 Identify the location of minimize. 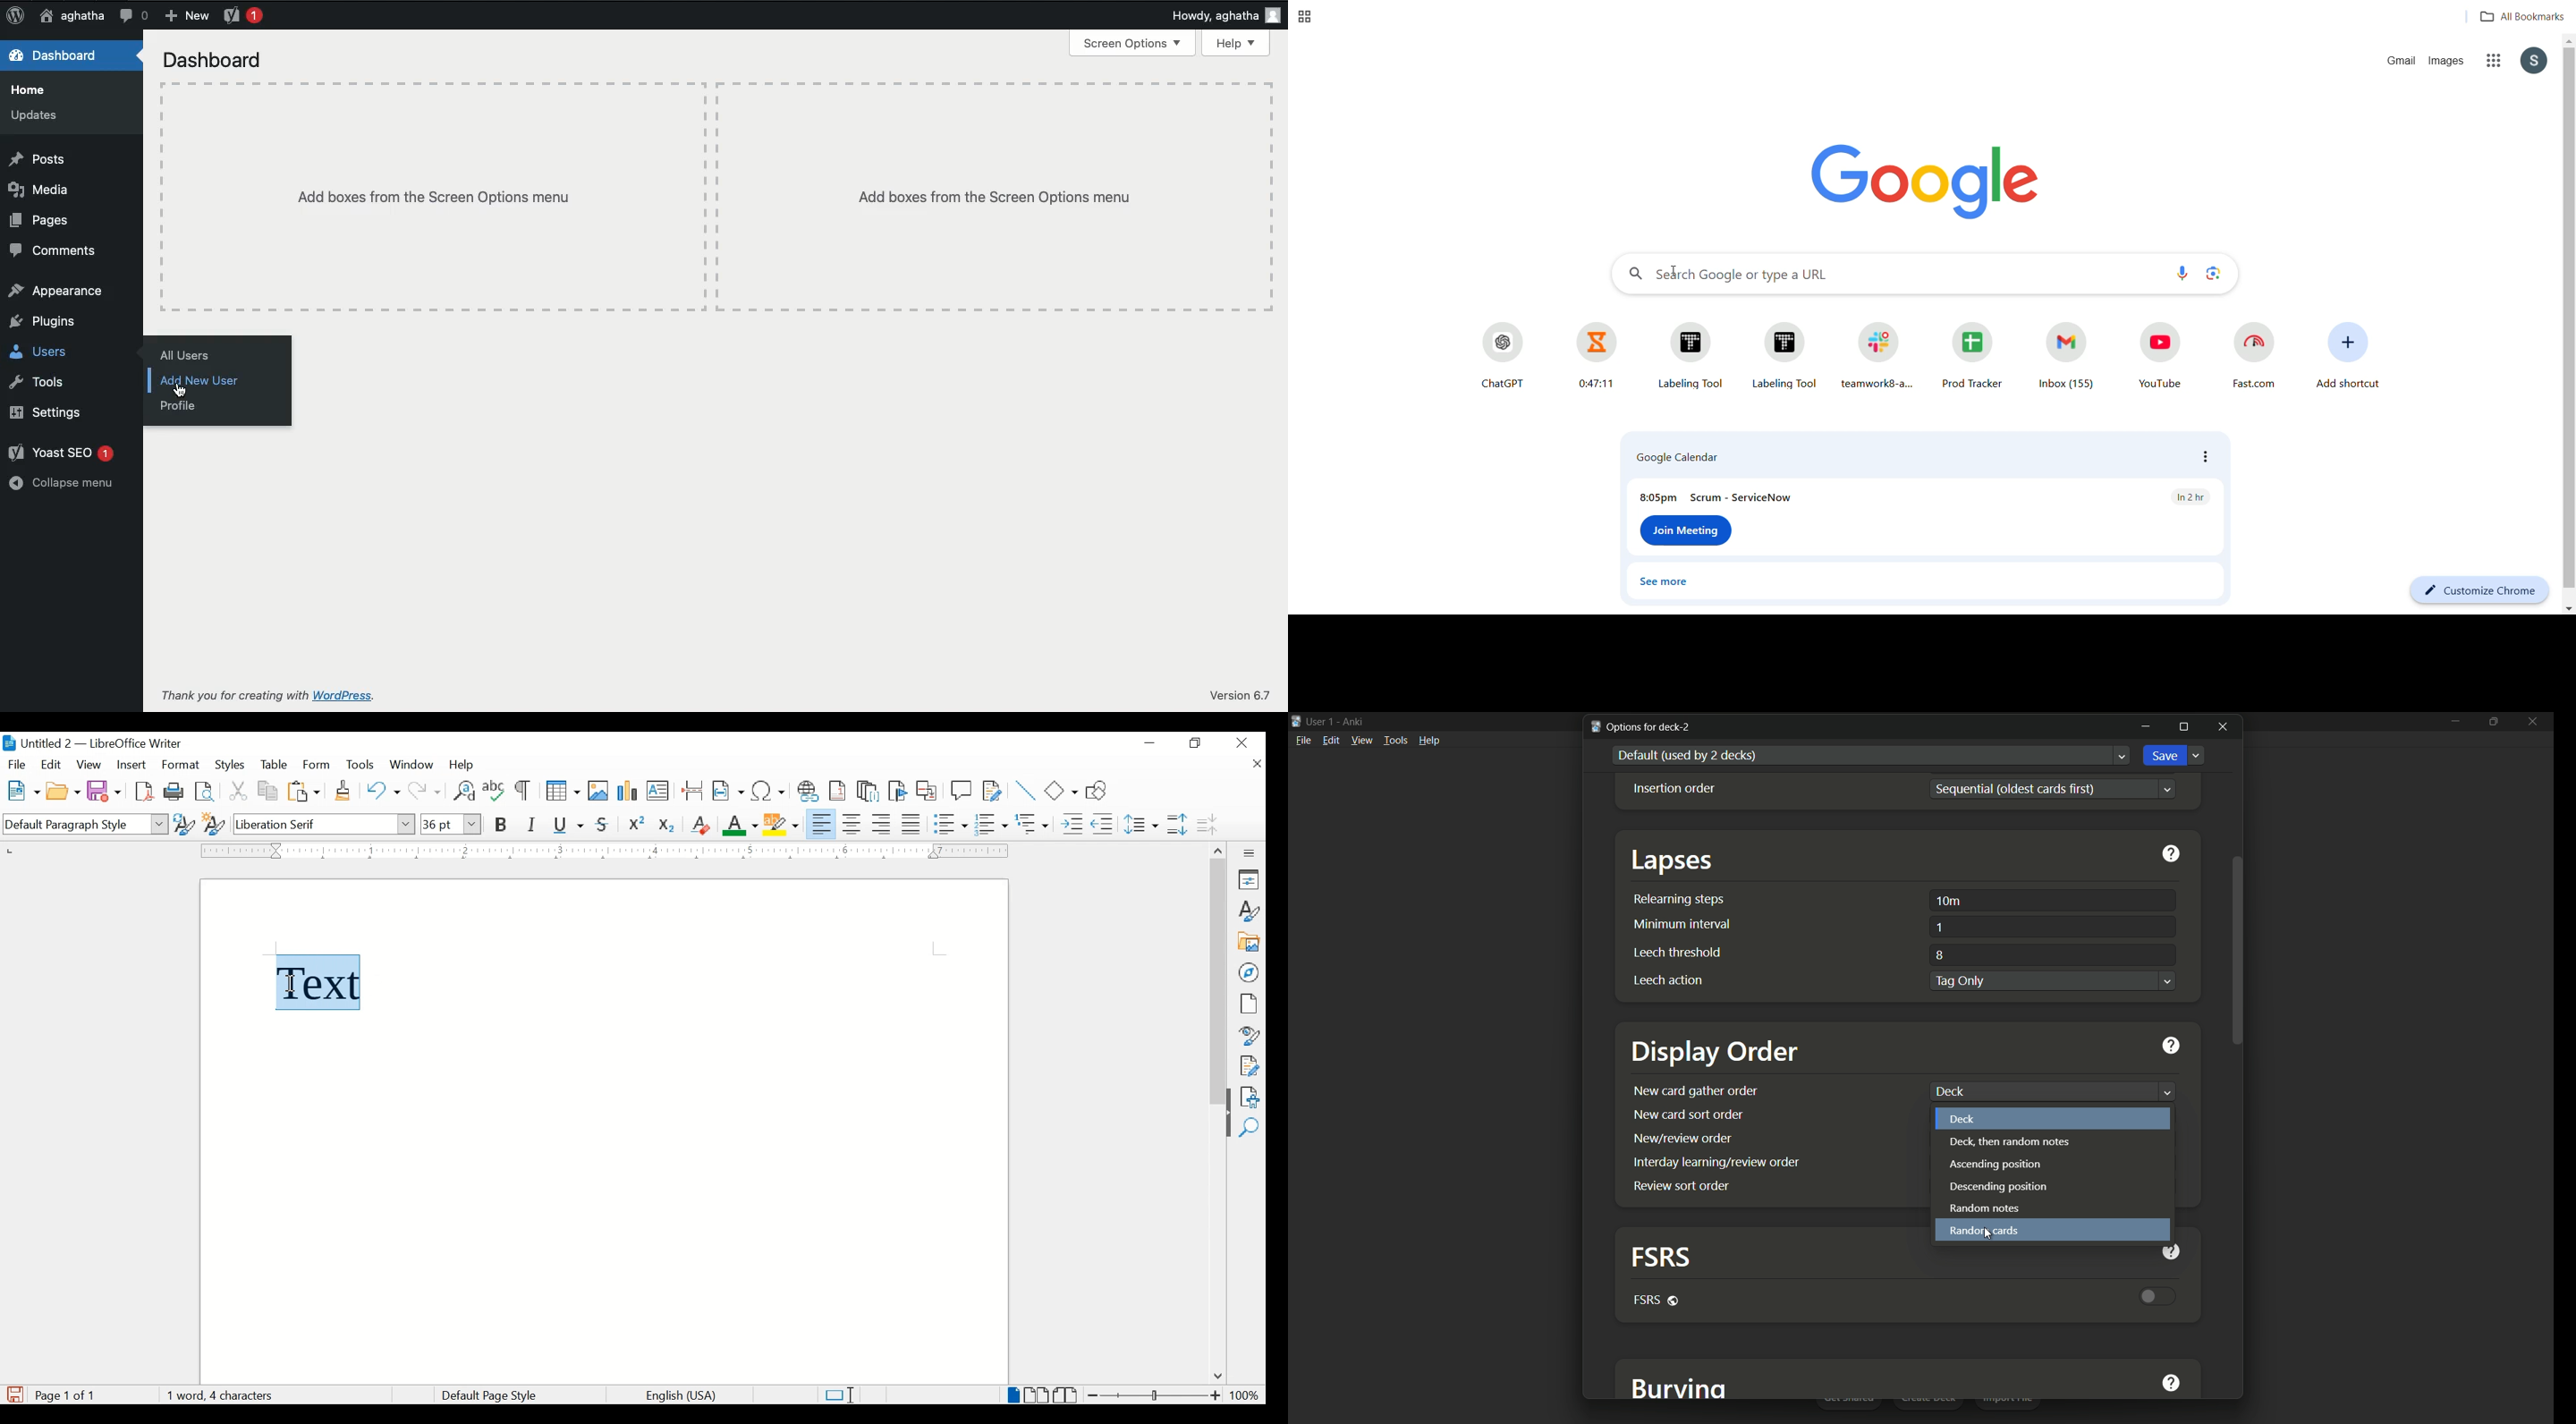
(2145, 726).